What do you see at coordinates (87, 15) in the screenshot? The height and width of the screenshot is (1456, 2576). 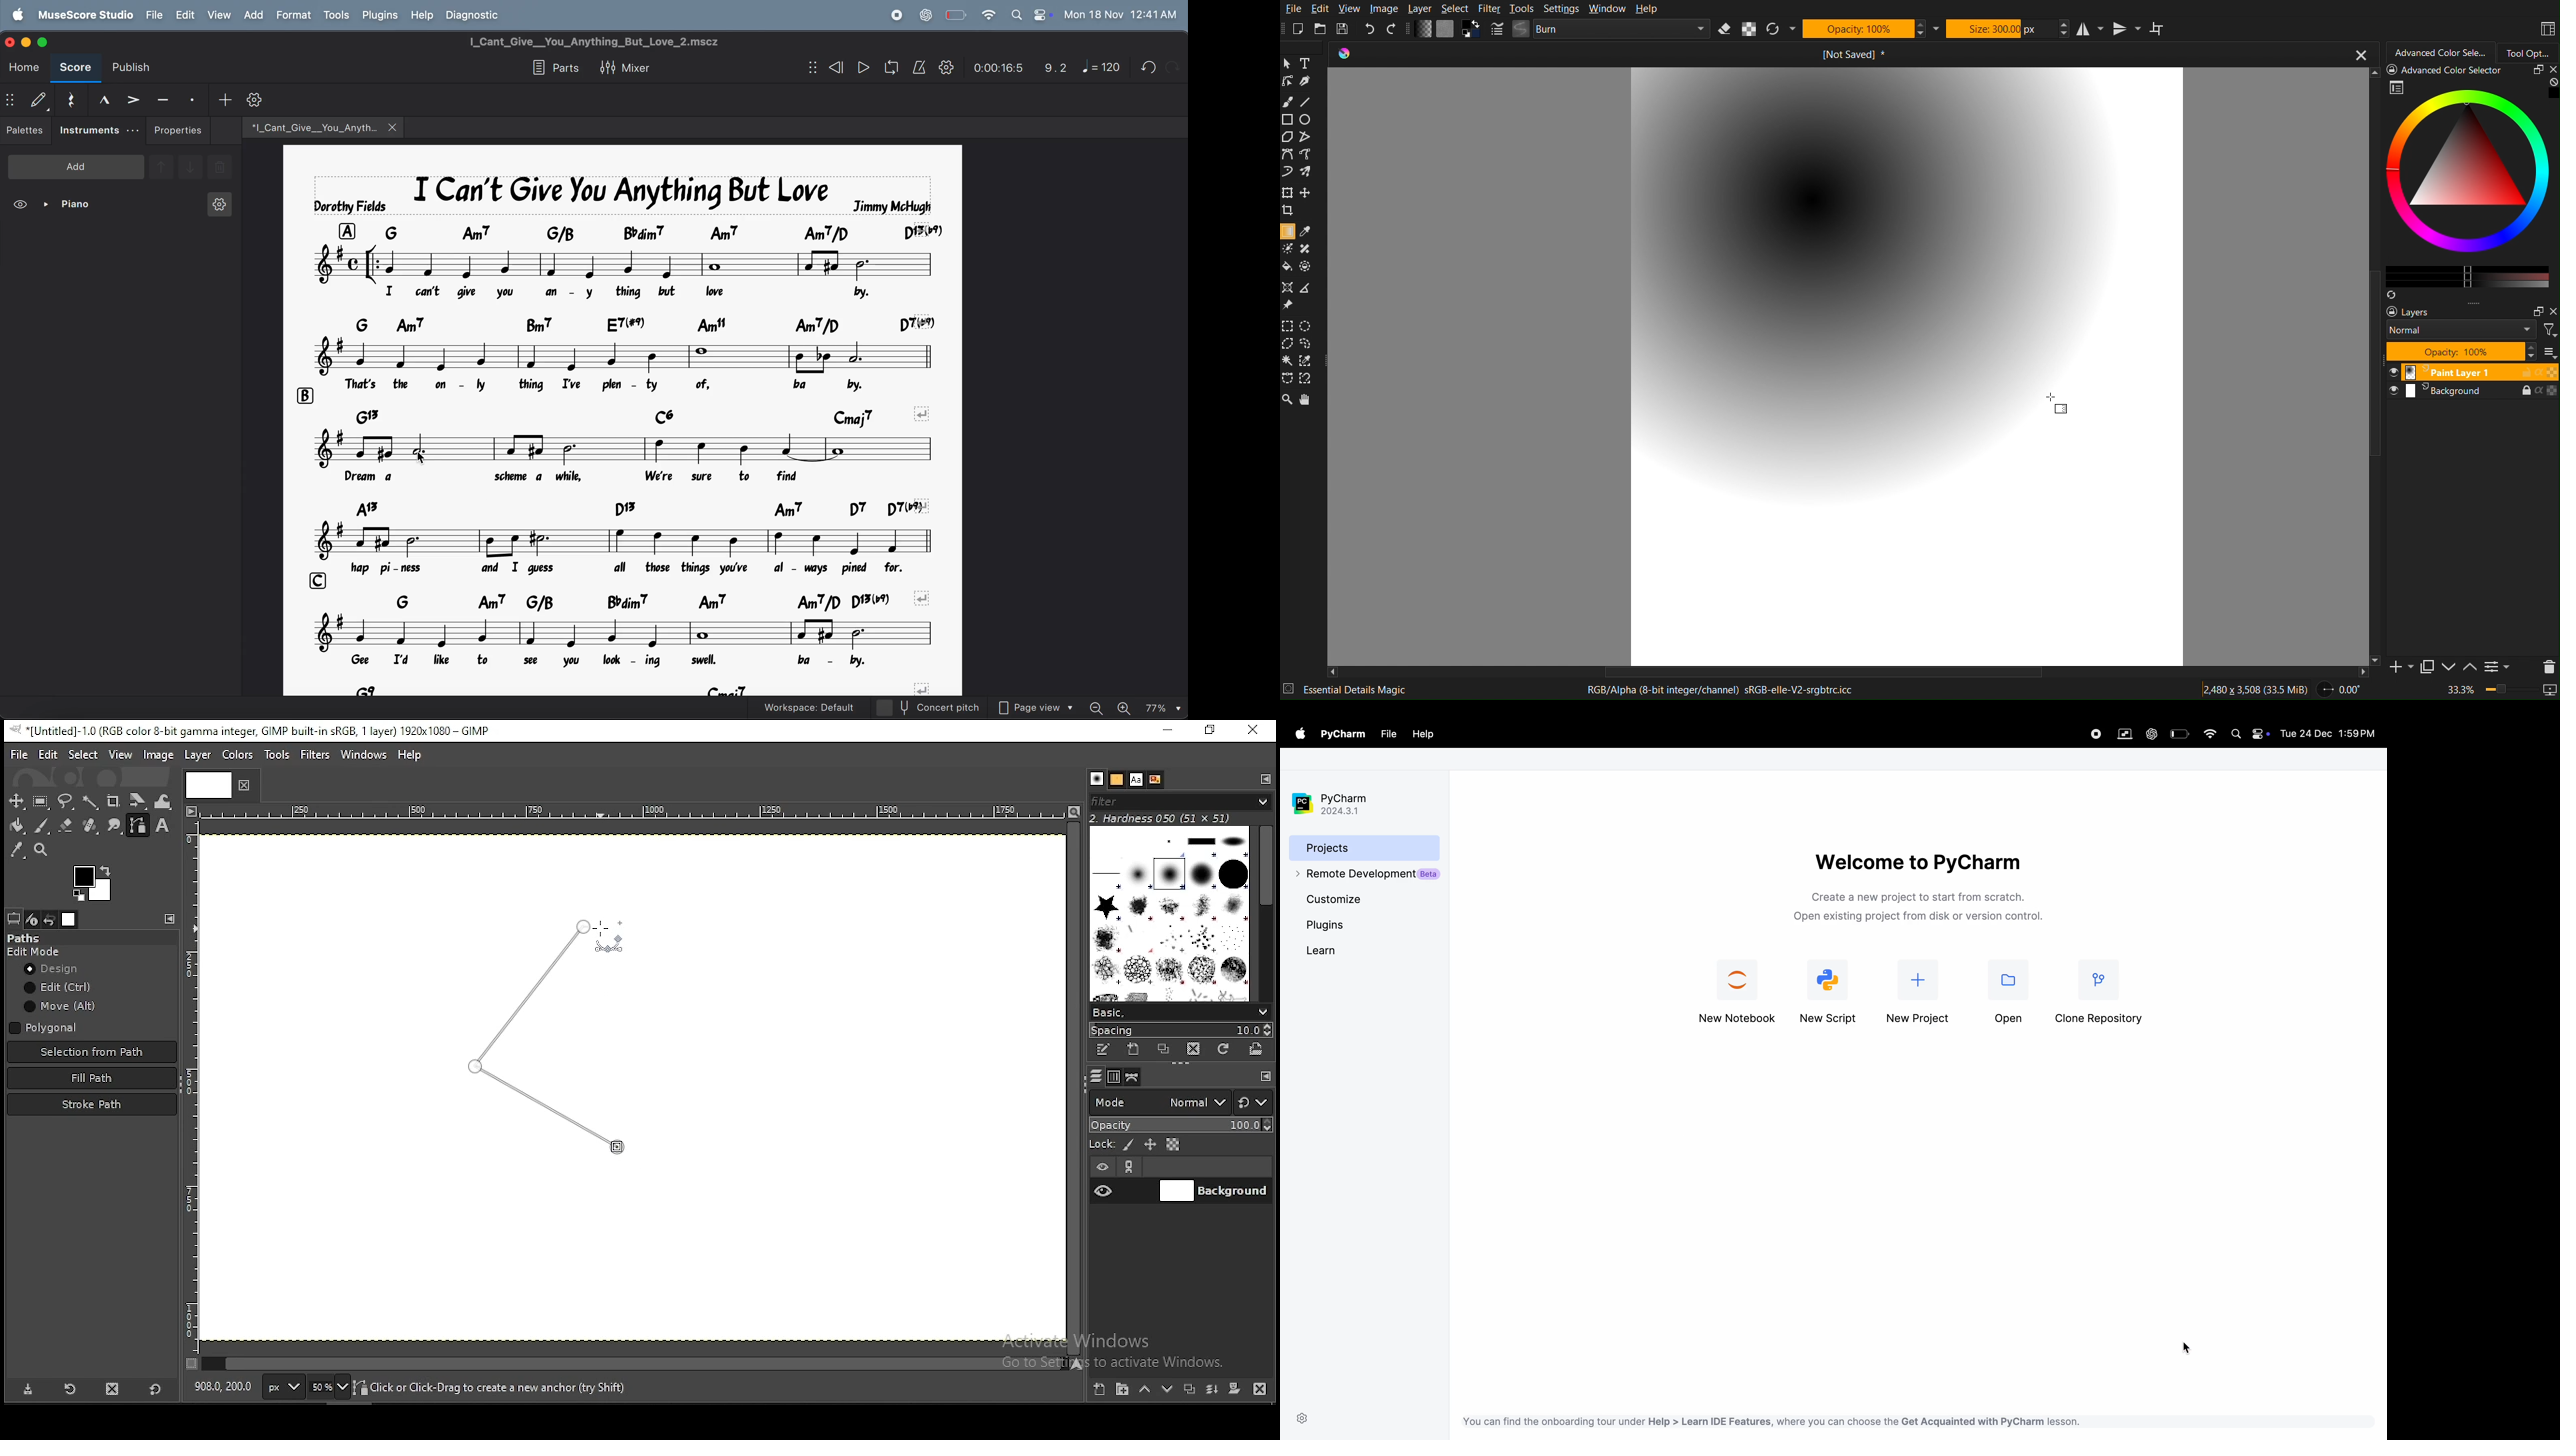 I see `musescore studio` at bounding box center [87, 15].